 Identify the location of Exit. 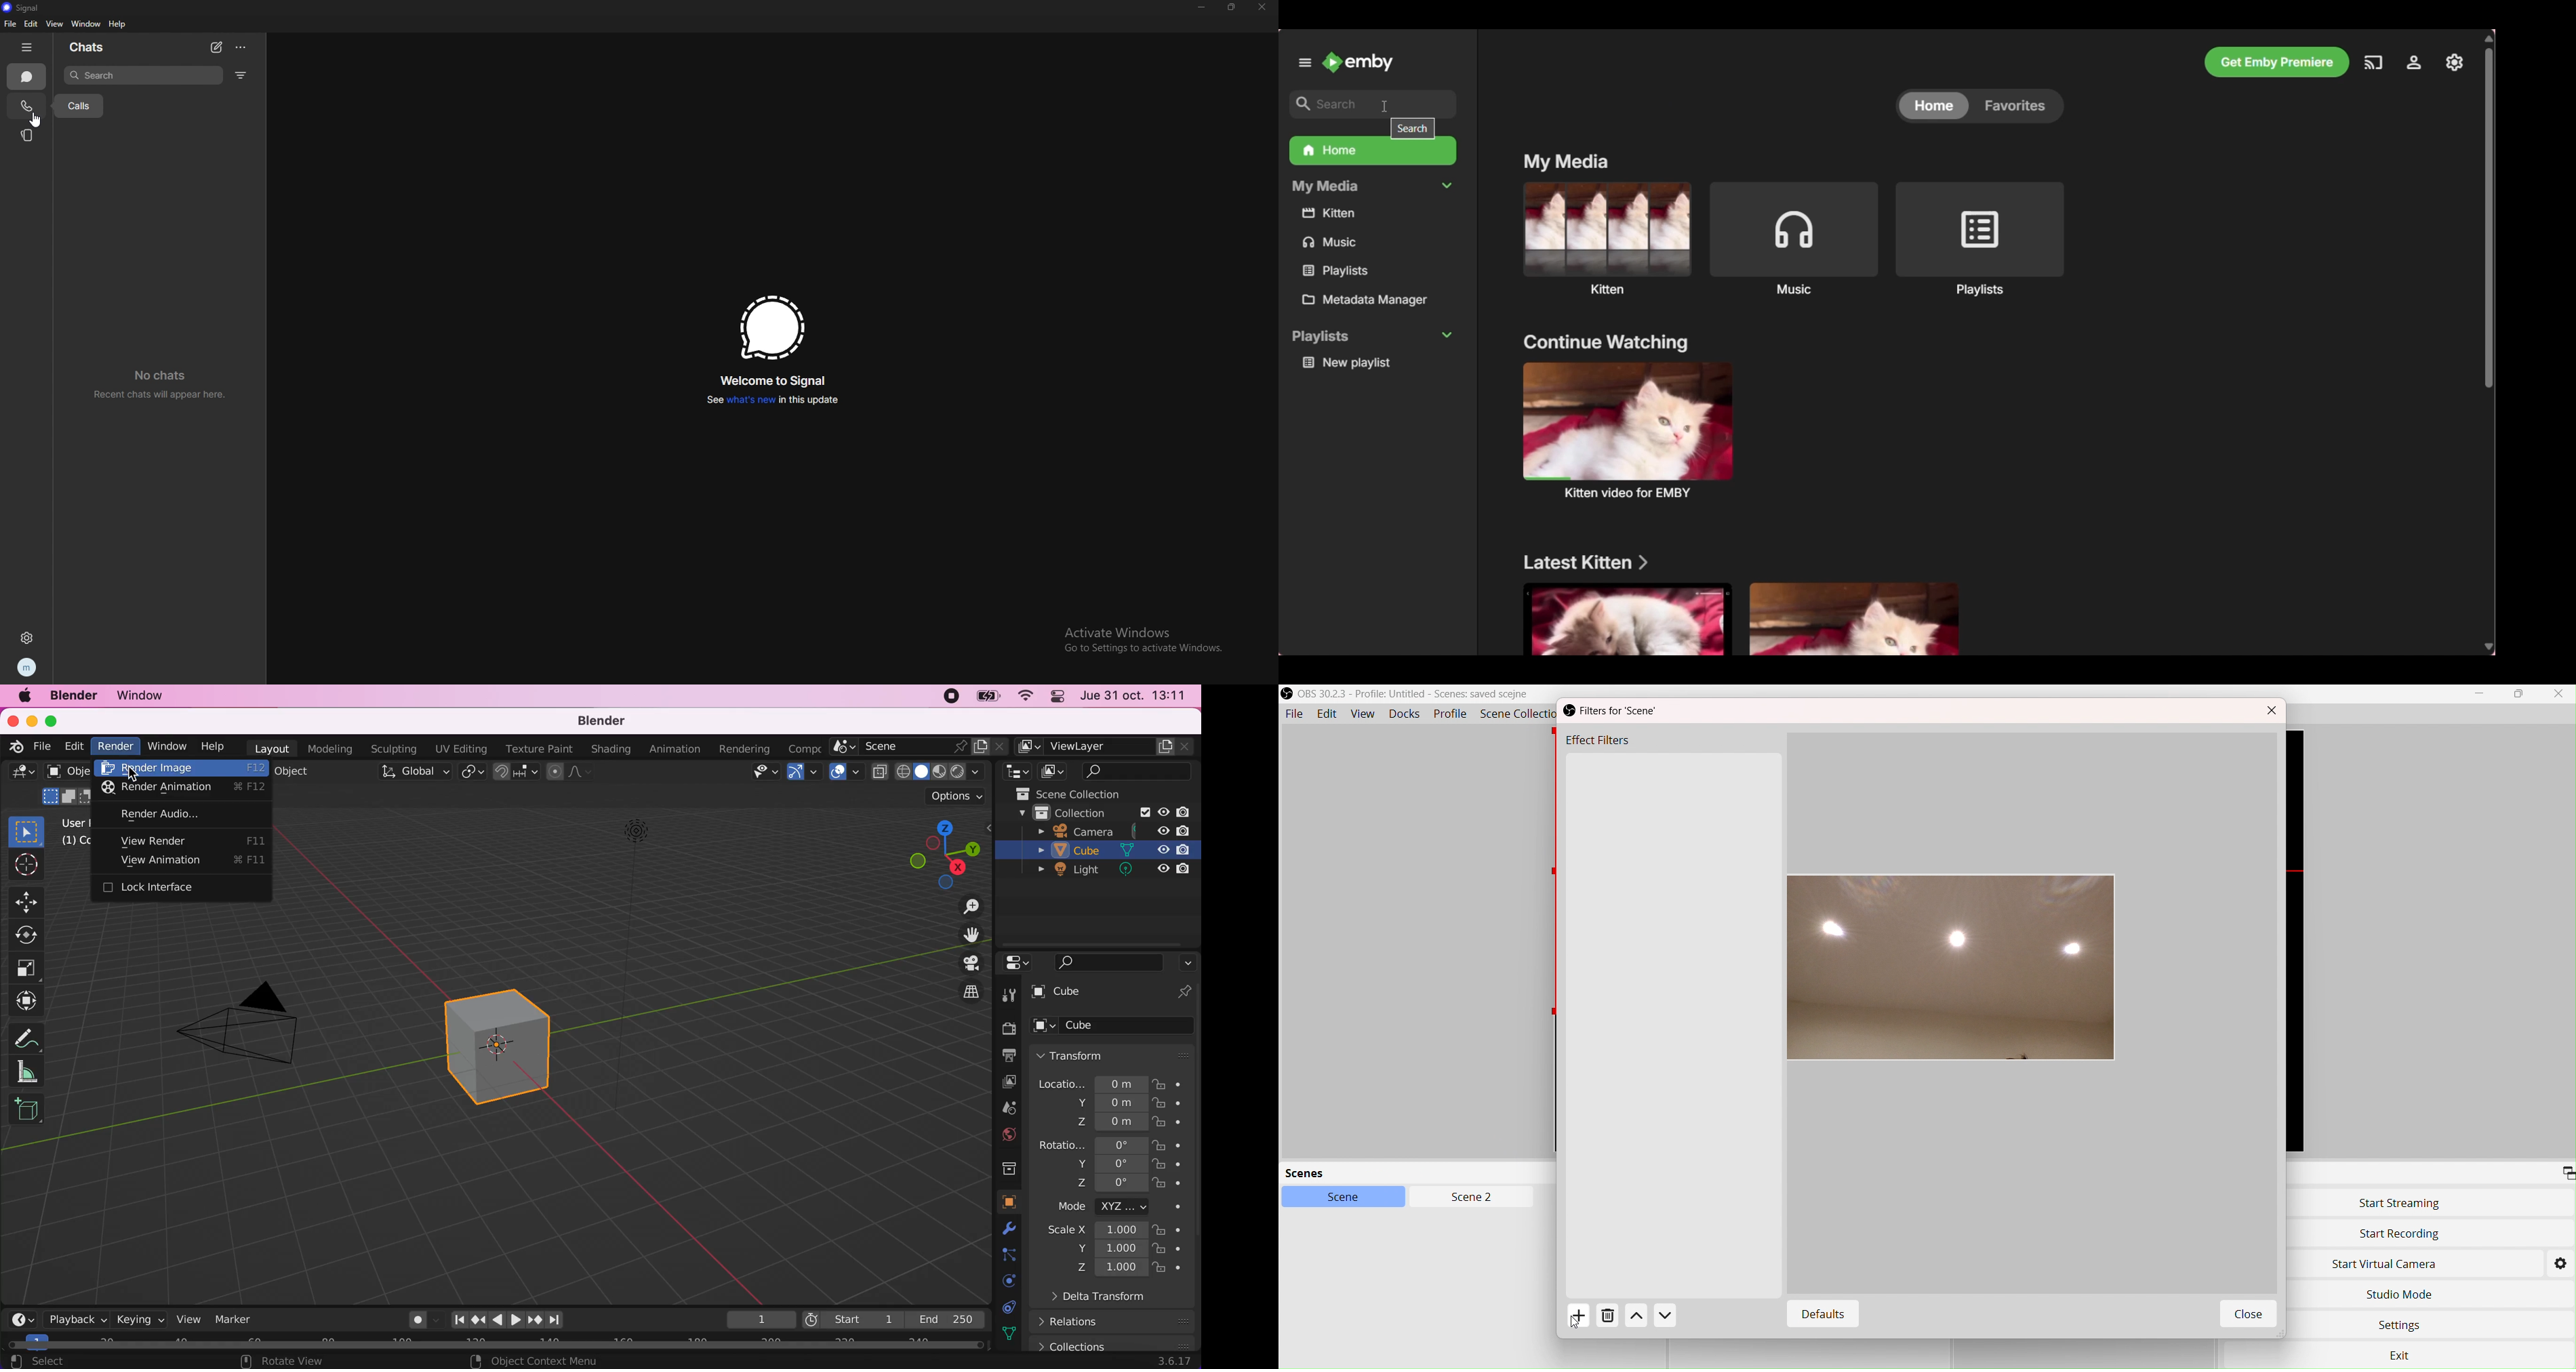
(2407, 1356).